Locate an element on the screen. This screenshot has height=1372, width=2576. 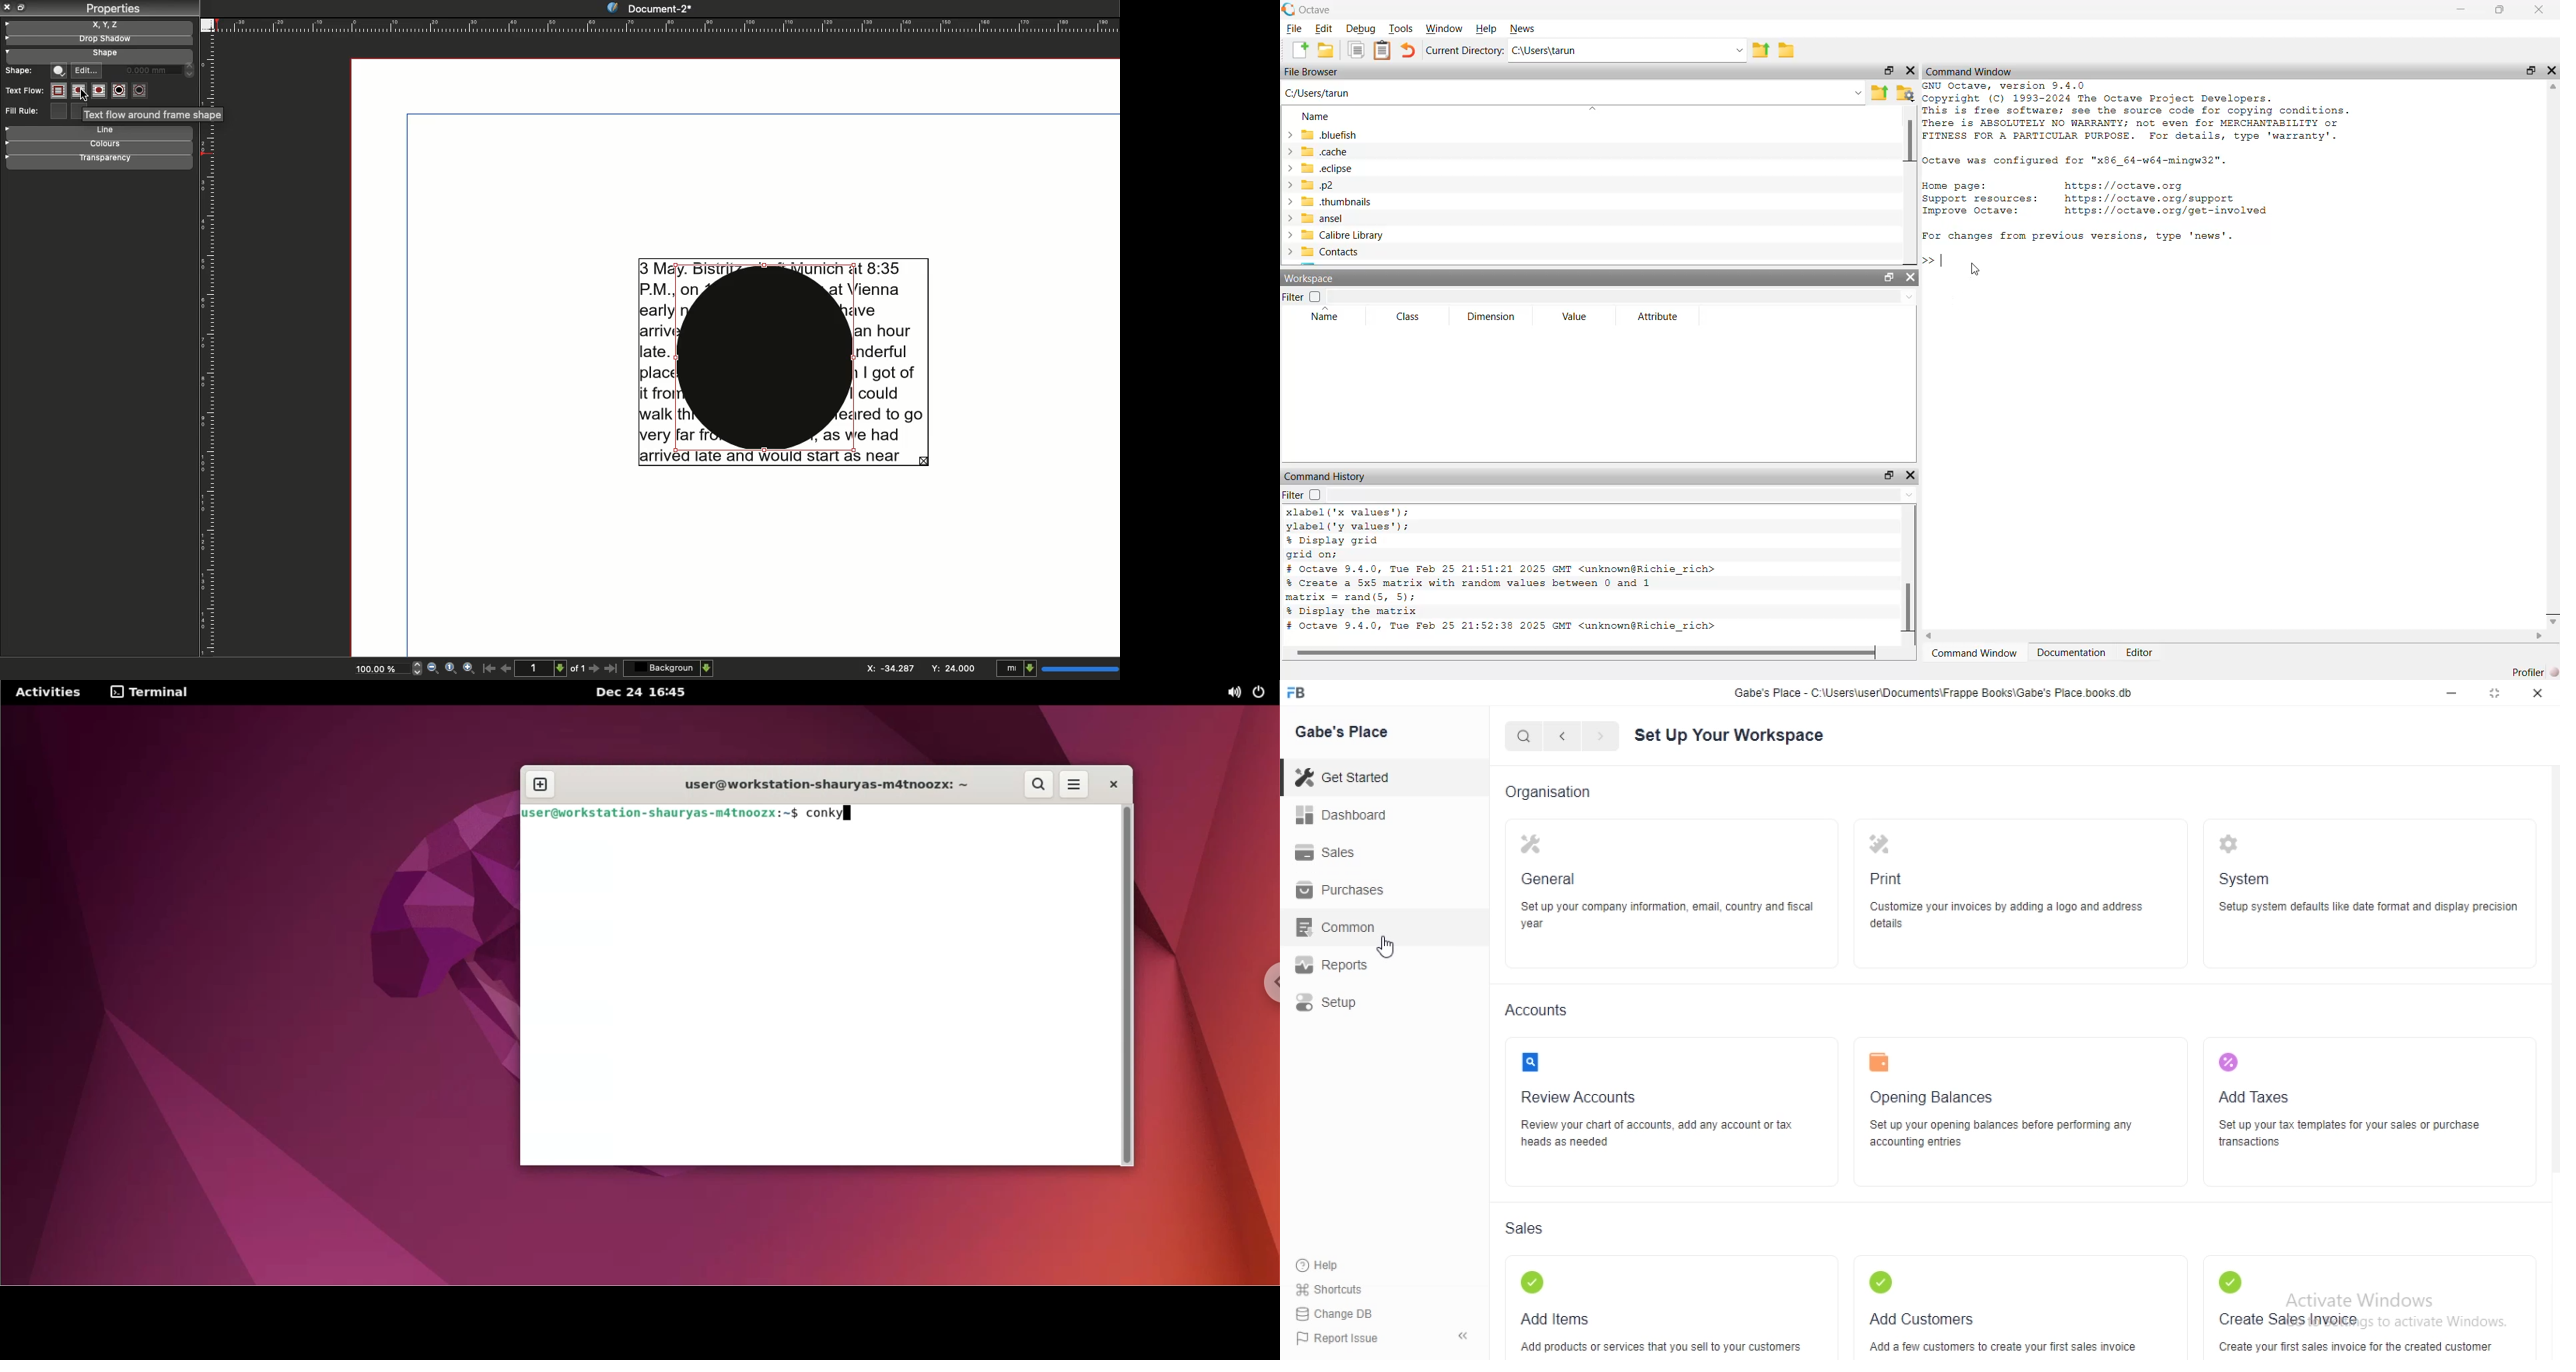
Document-2* is located at coordinates (649, 8).